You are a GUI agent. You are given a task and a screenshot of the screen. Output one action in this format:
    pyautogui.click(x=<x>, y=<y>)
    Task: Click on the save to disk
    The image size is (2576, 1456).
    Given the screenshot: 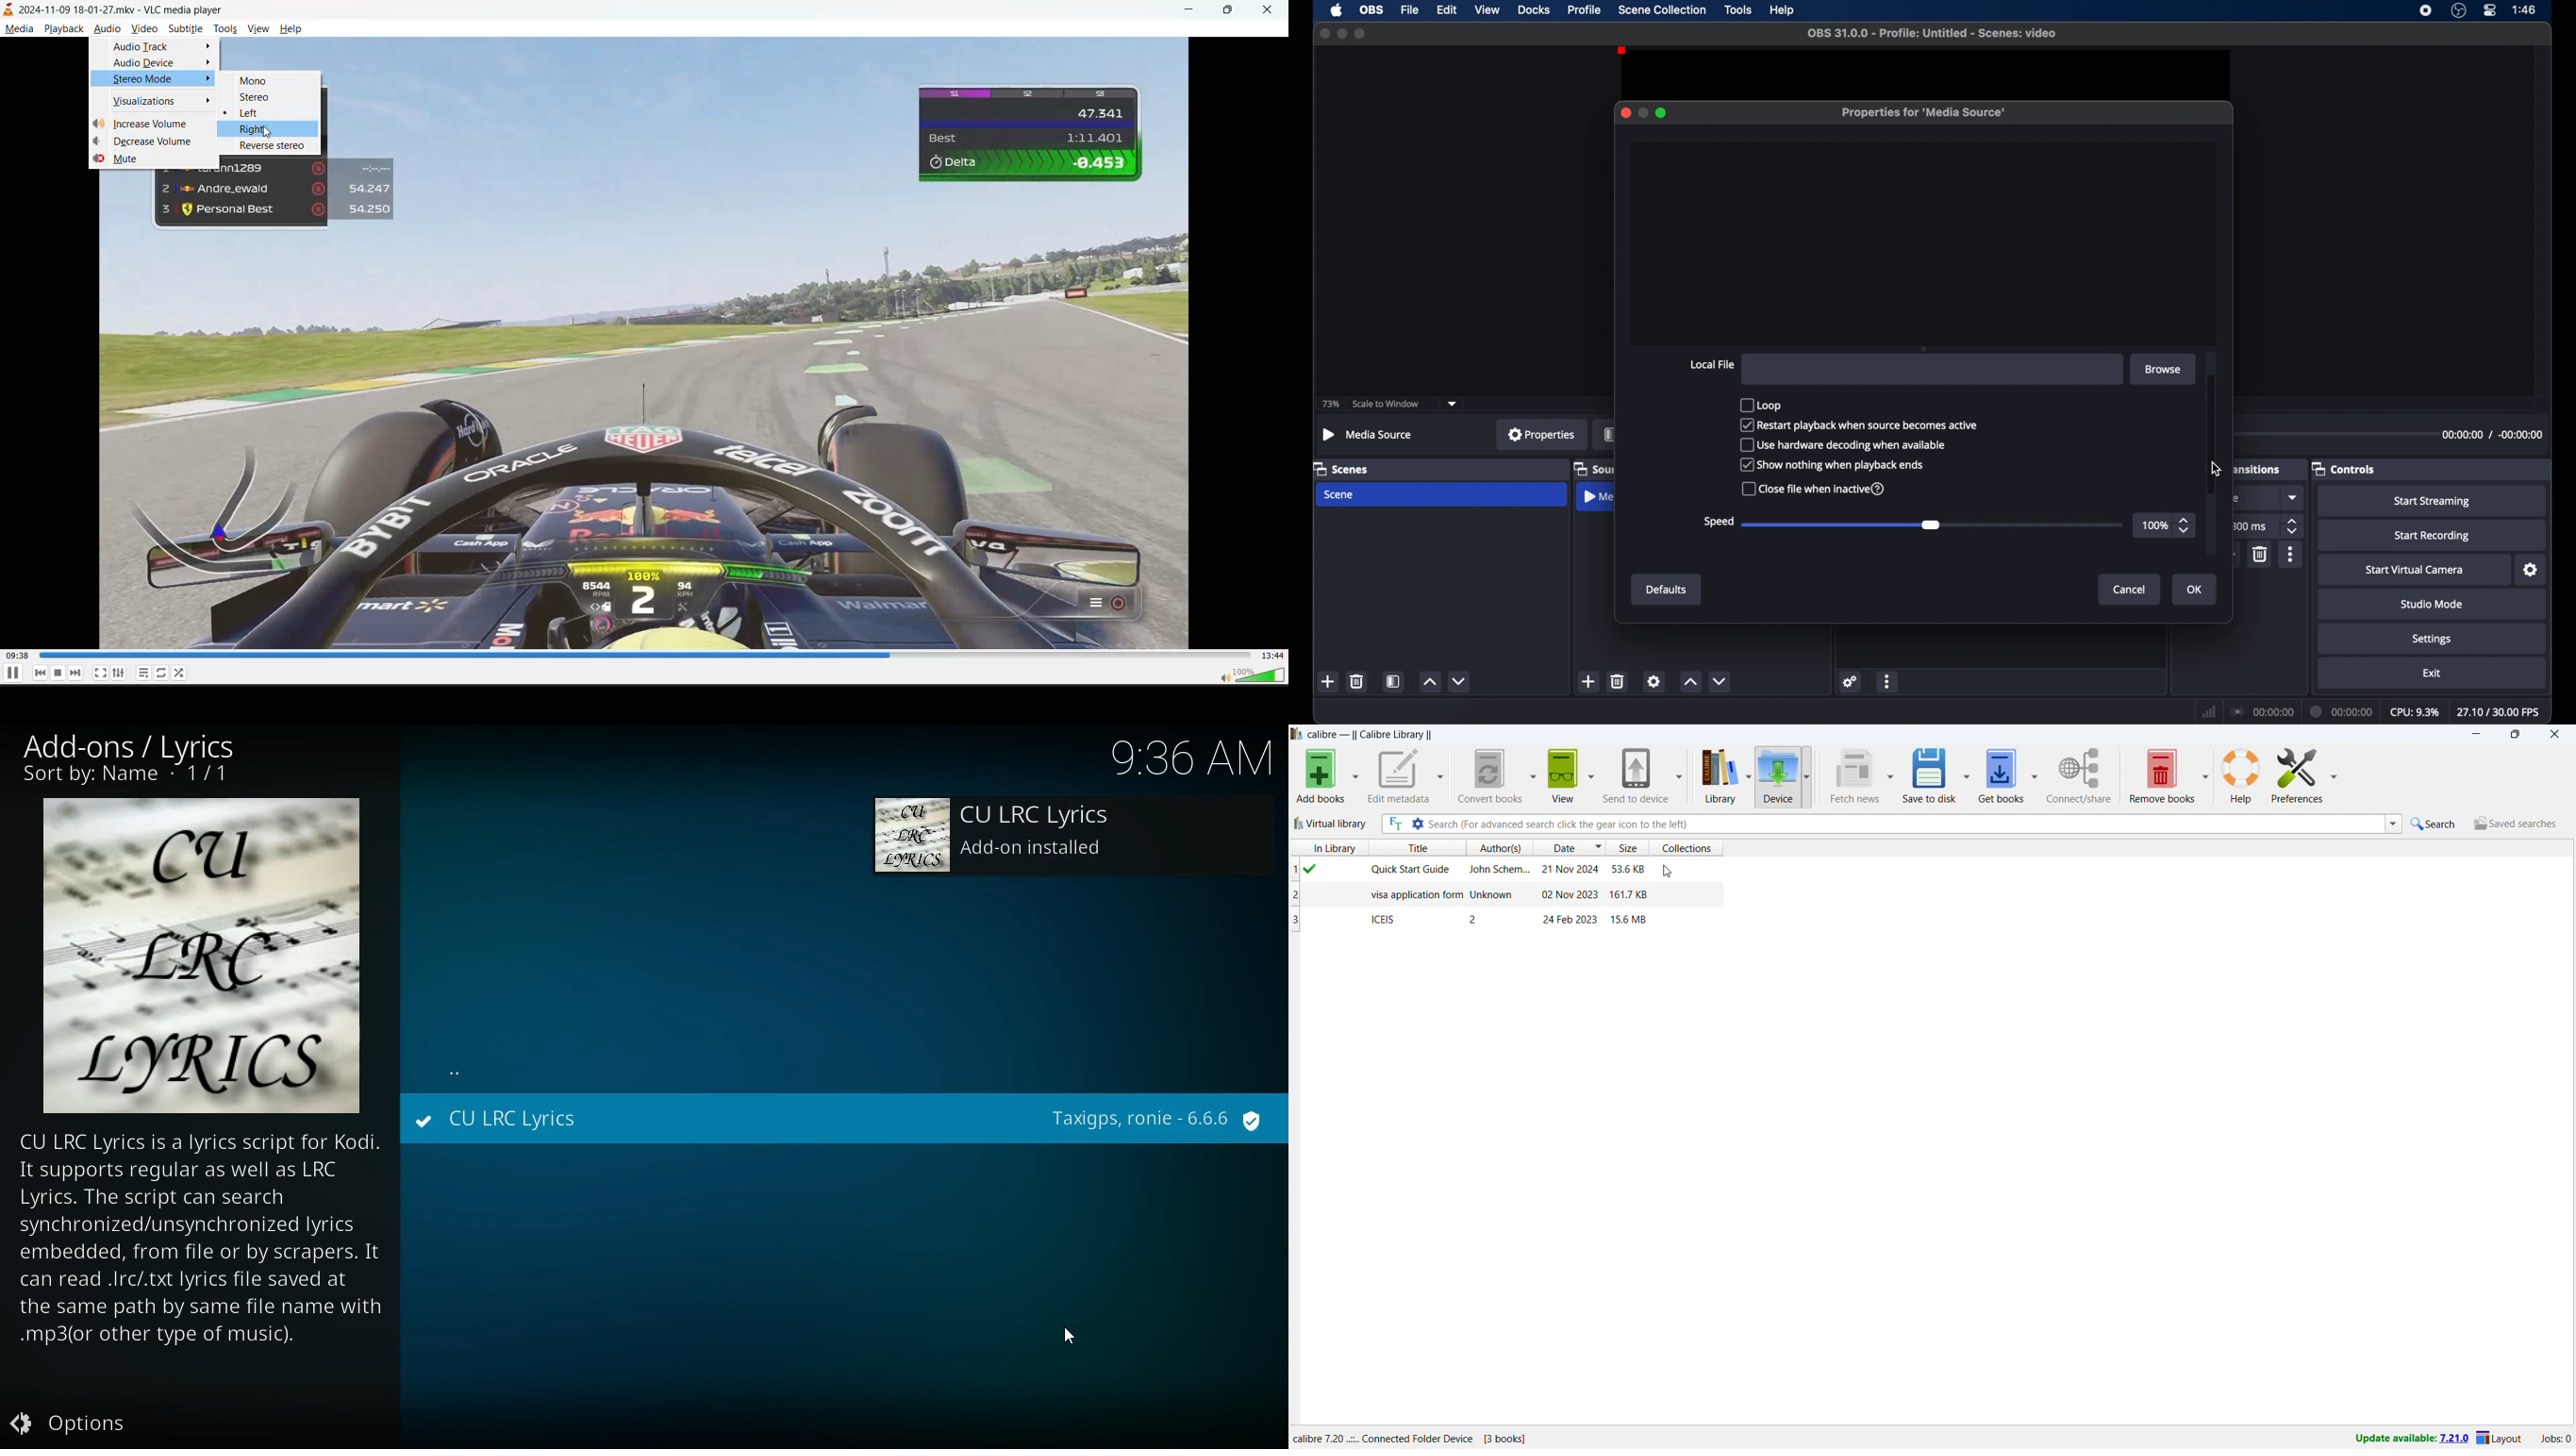 What is the action you would take?
    pyautogui.click(x=1928, y=775)
    